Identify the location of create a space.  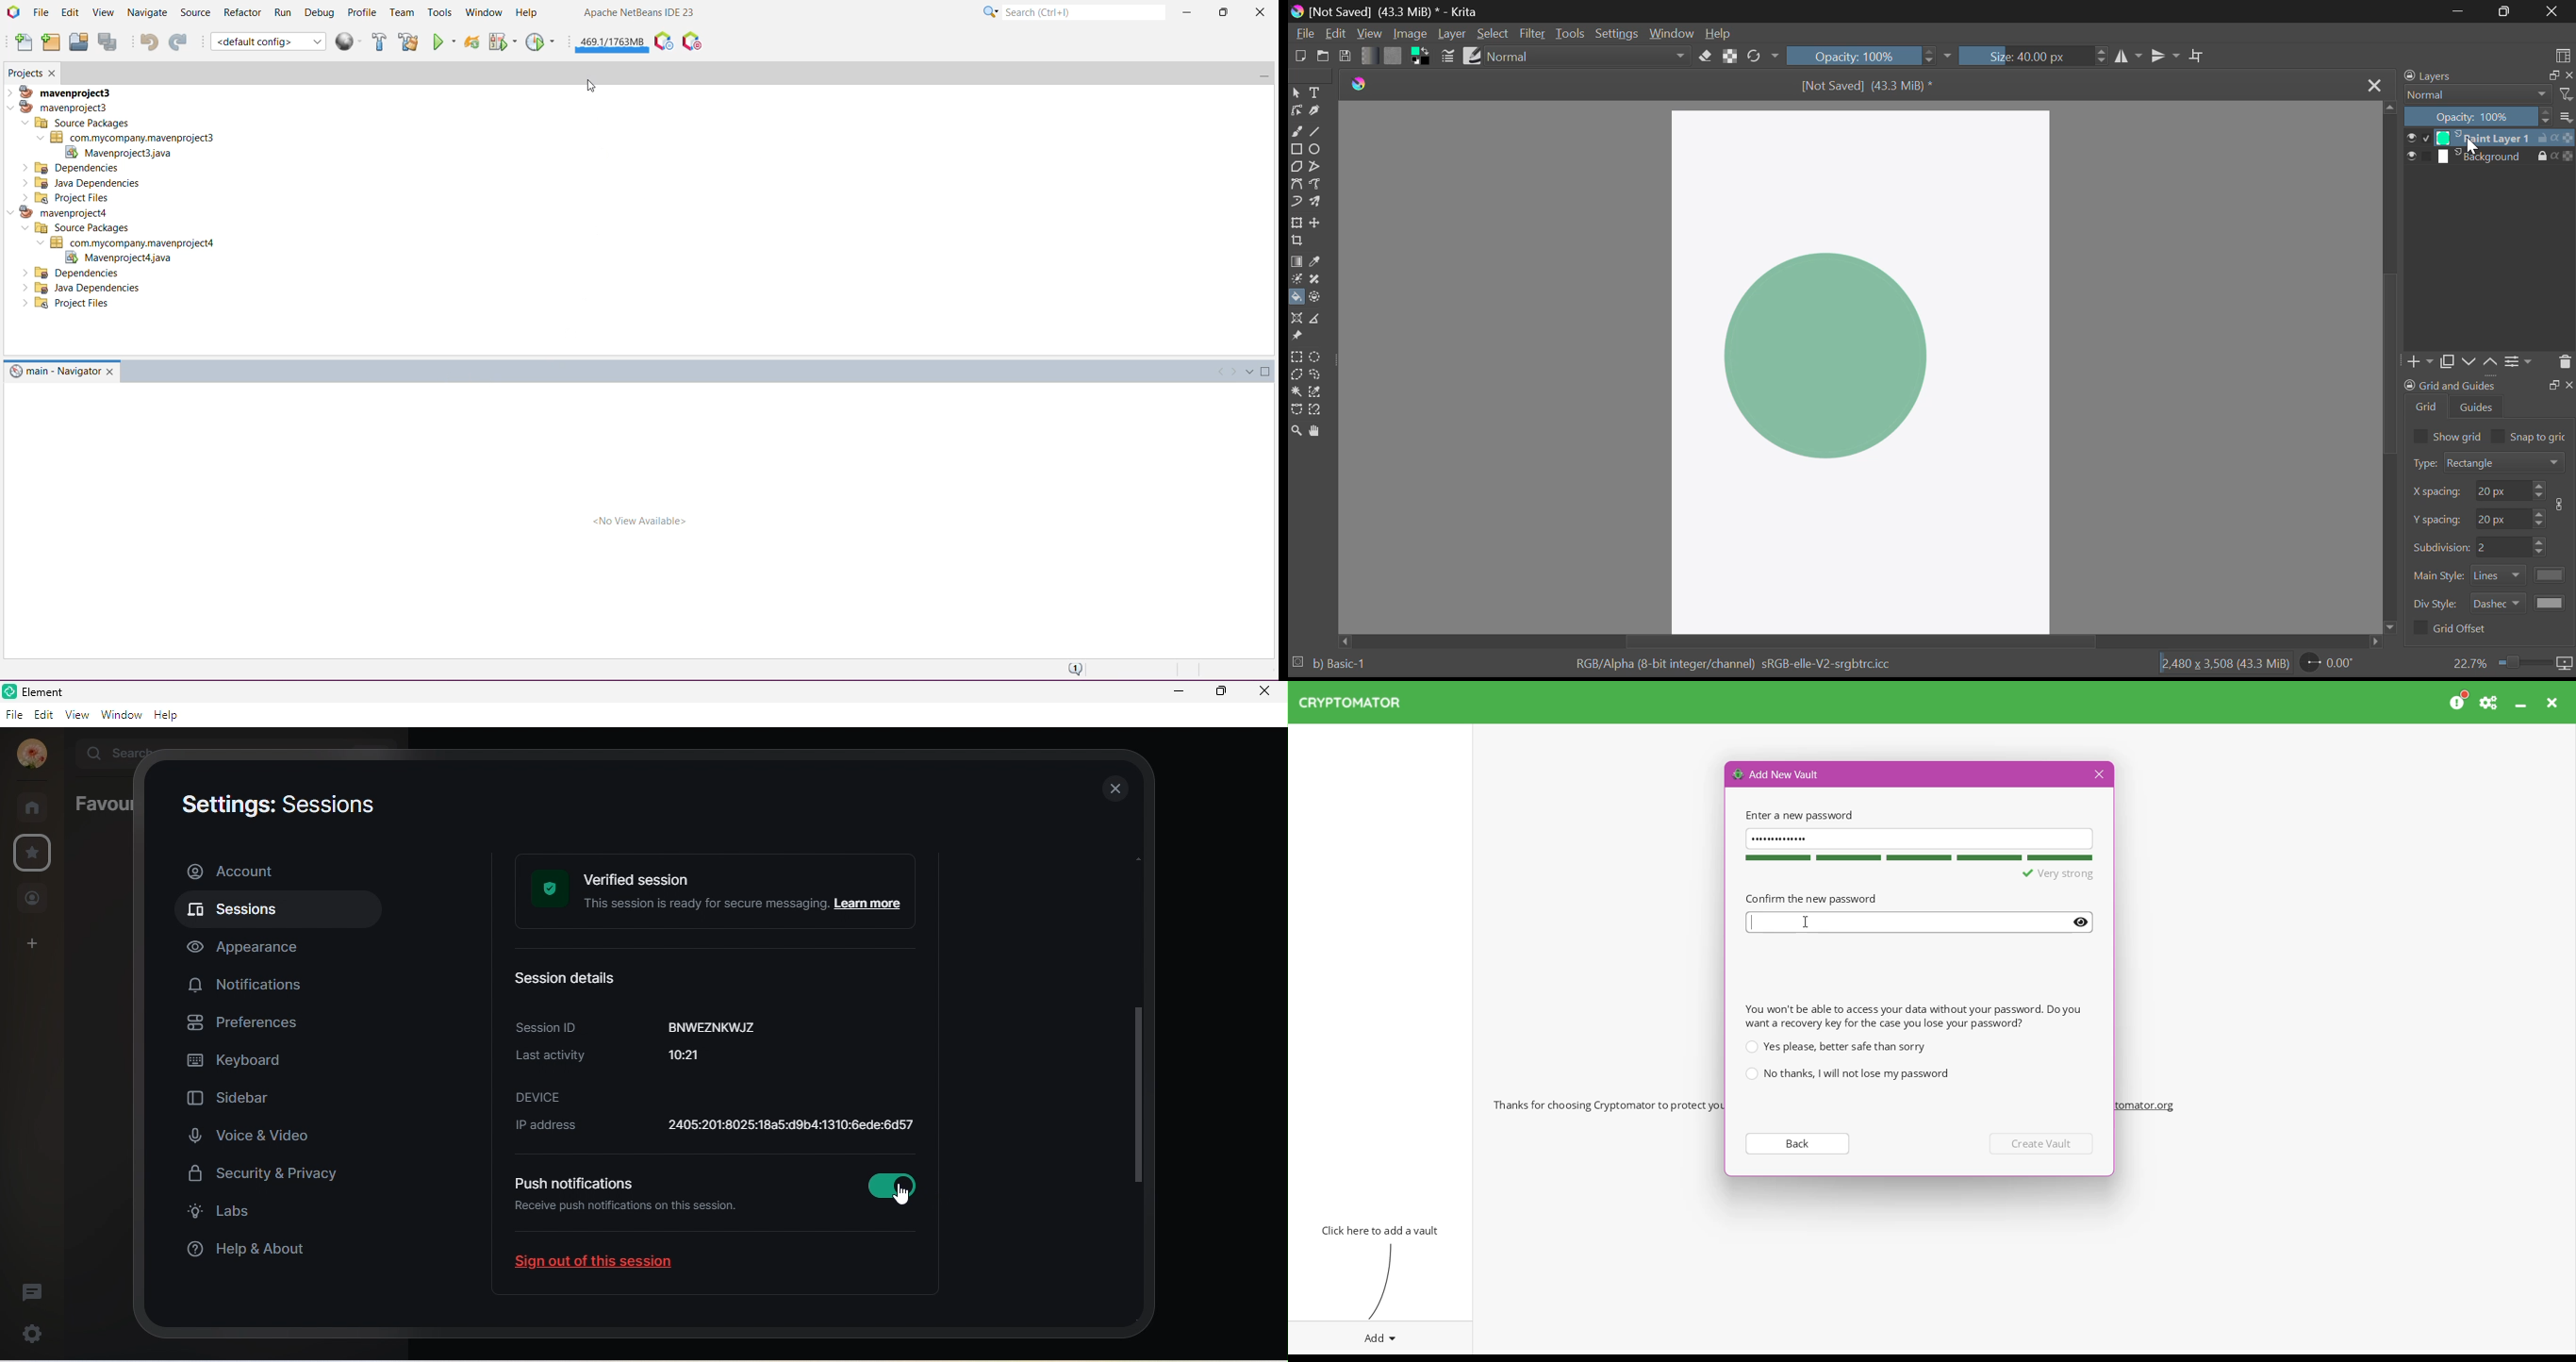
(36, 945).